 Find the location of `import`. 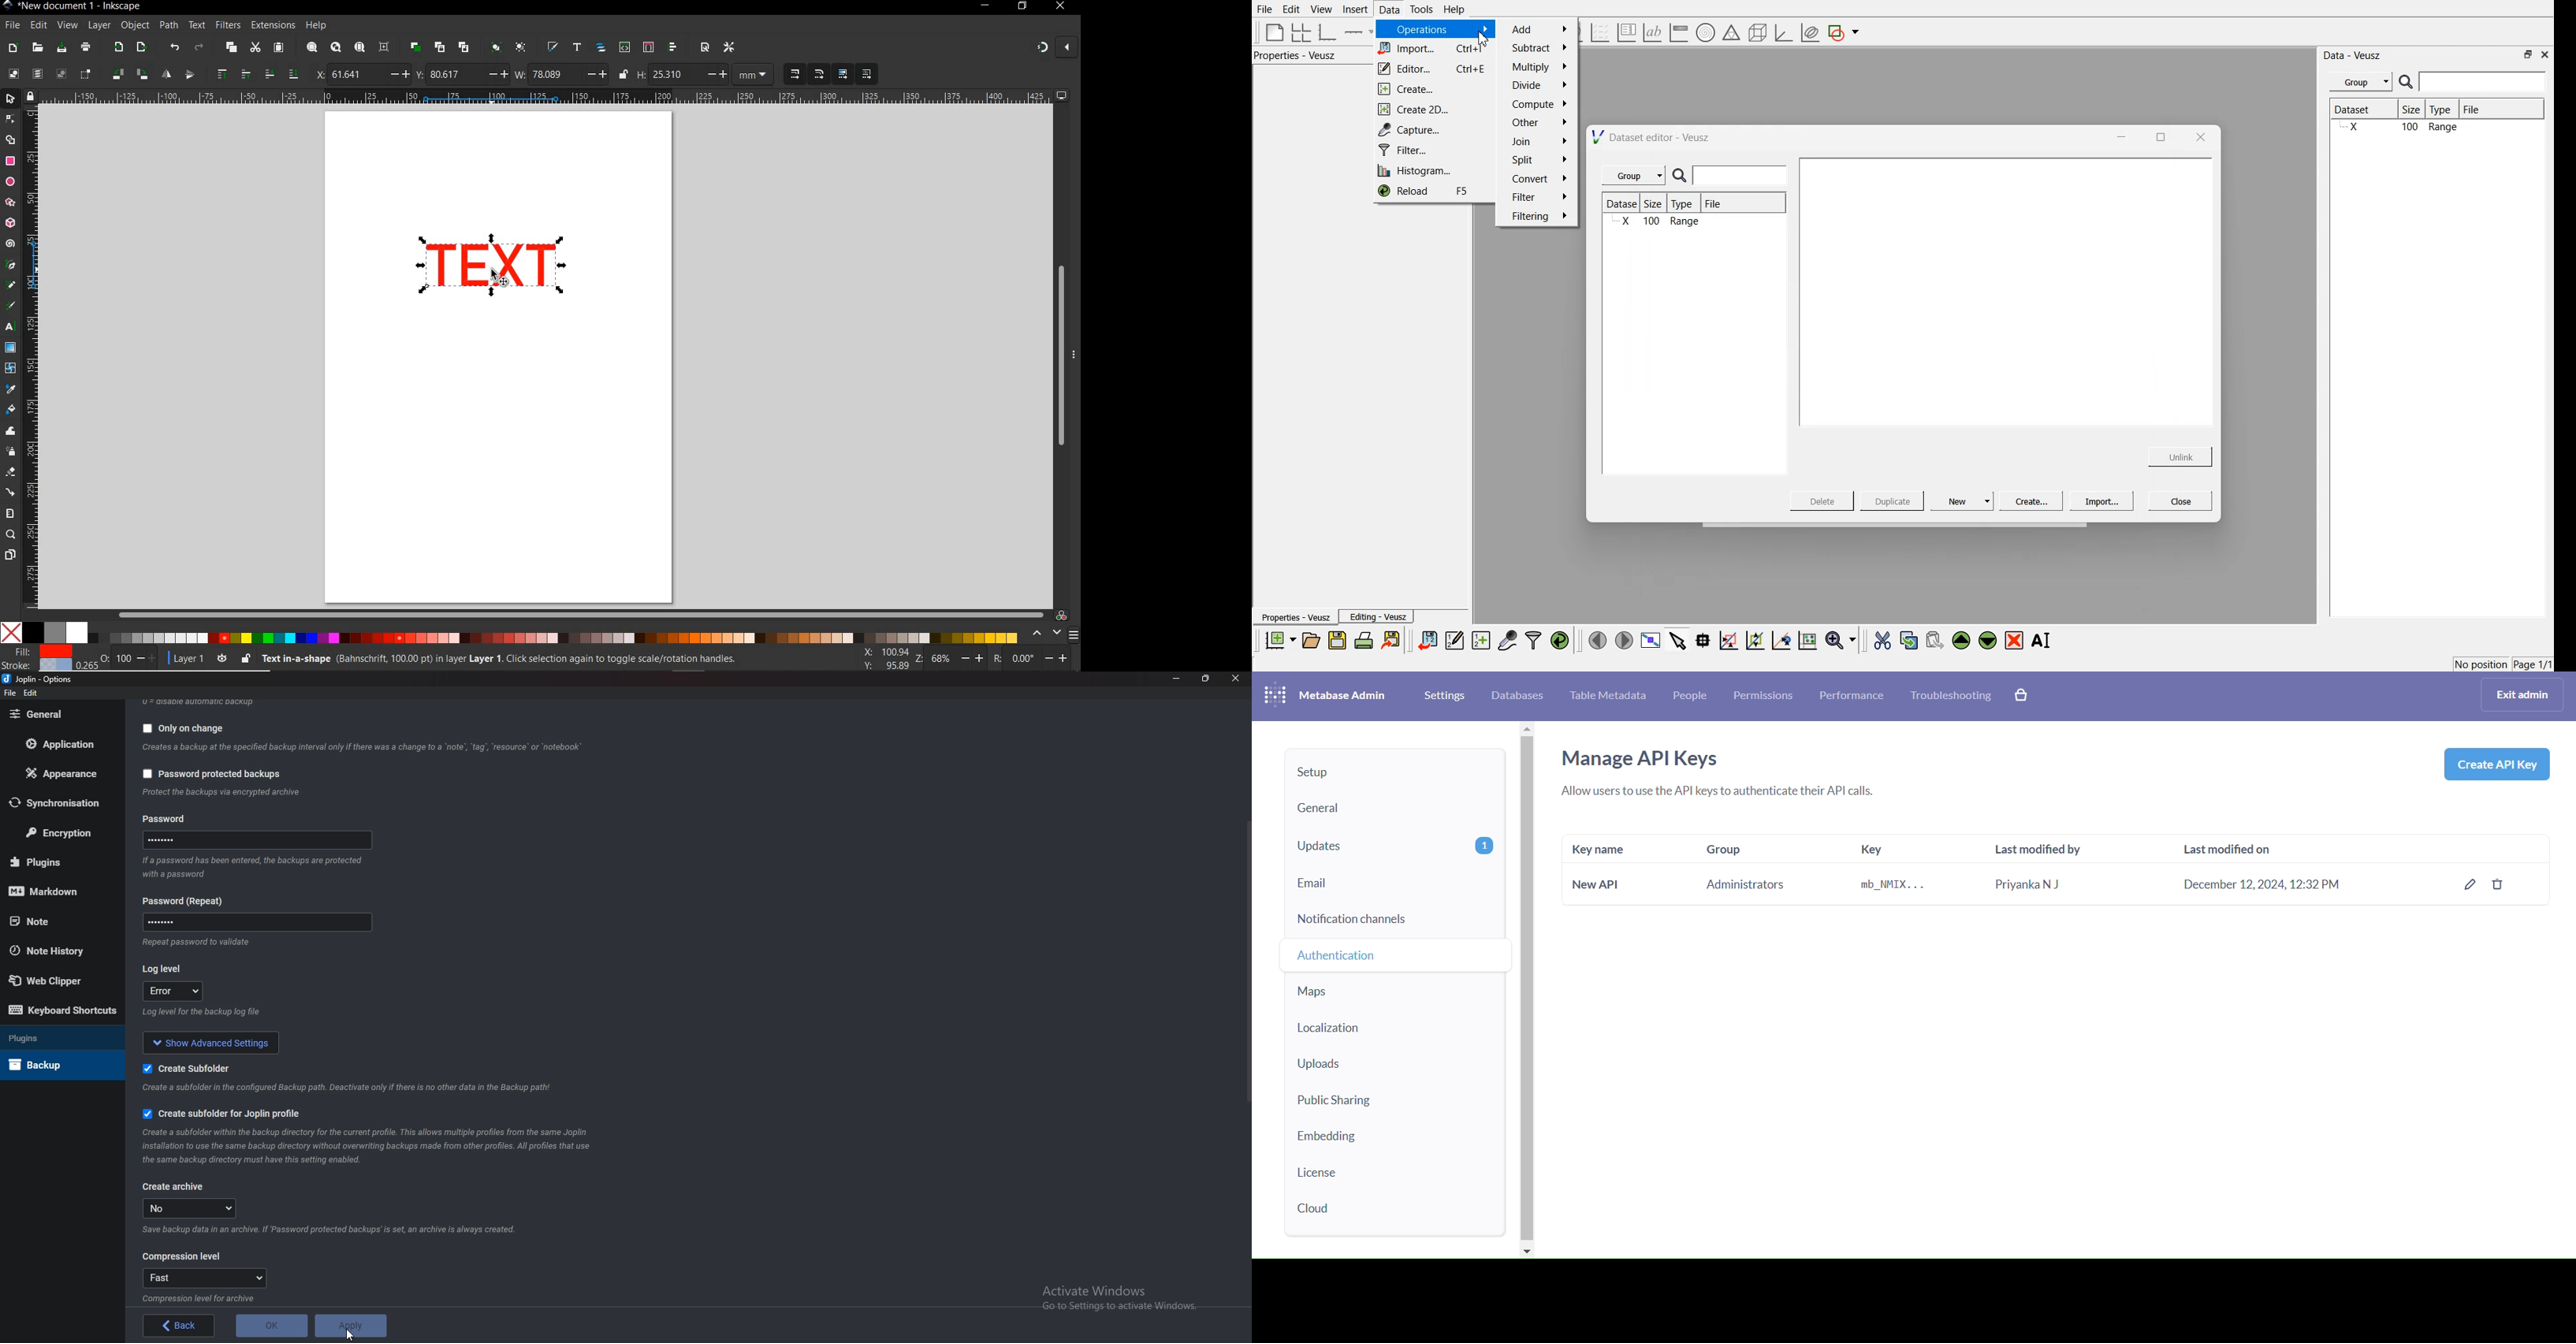

import is located at coordinates (118, 48).